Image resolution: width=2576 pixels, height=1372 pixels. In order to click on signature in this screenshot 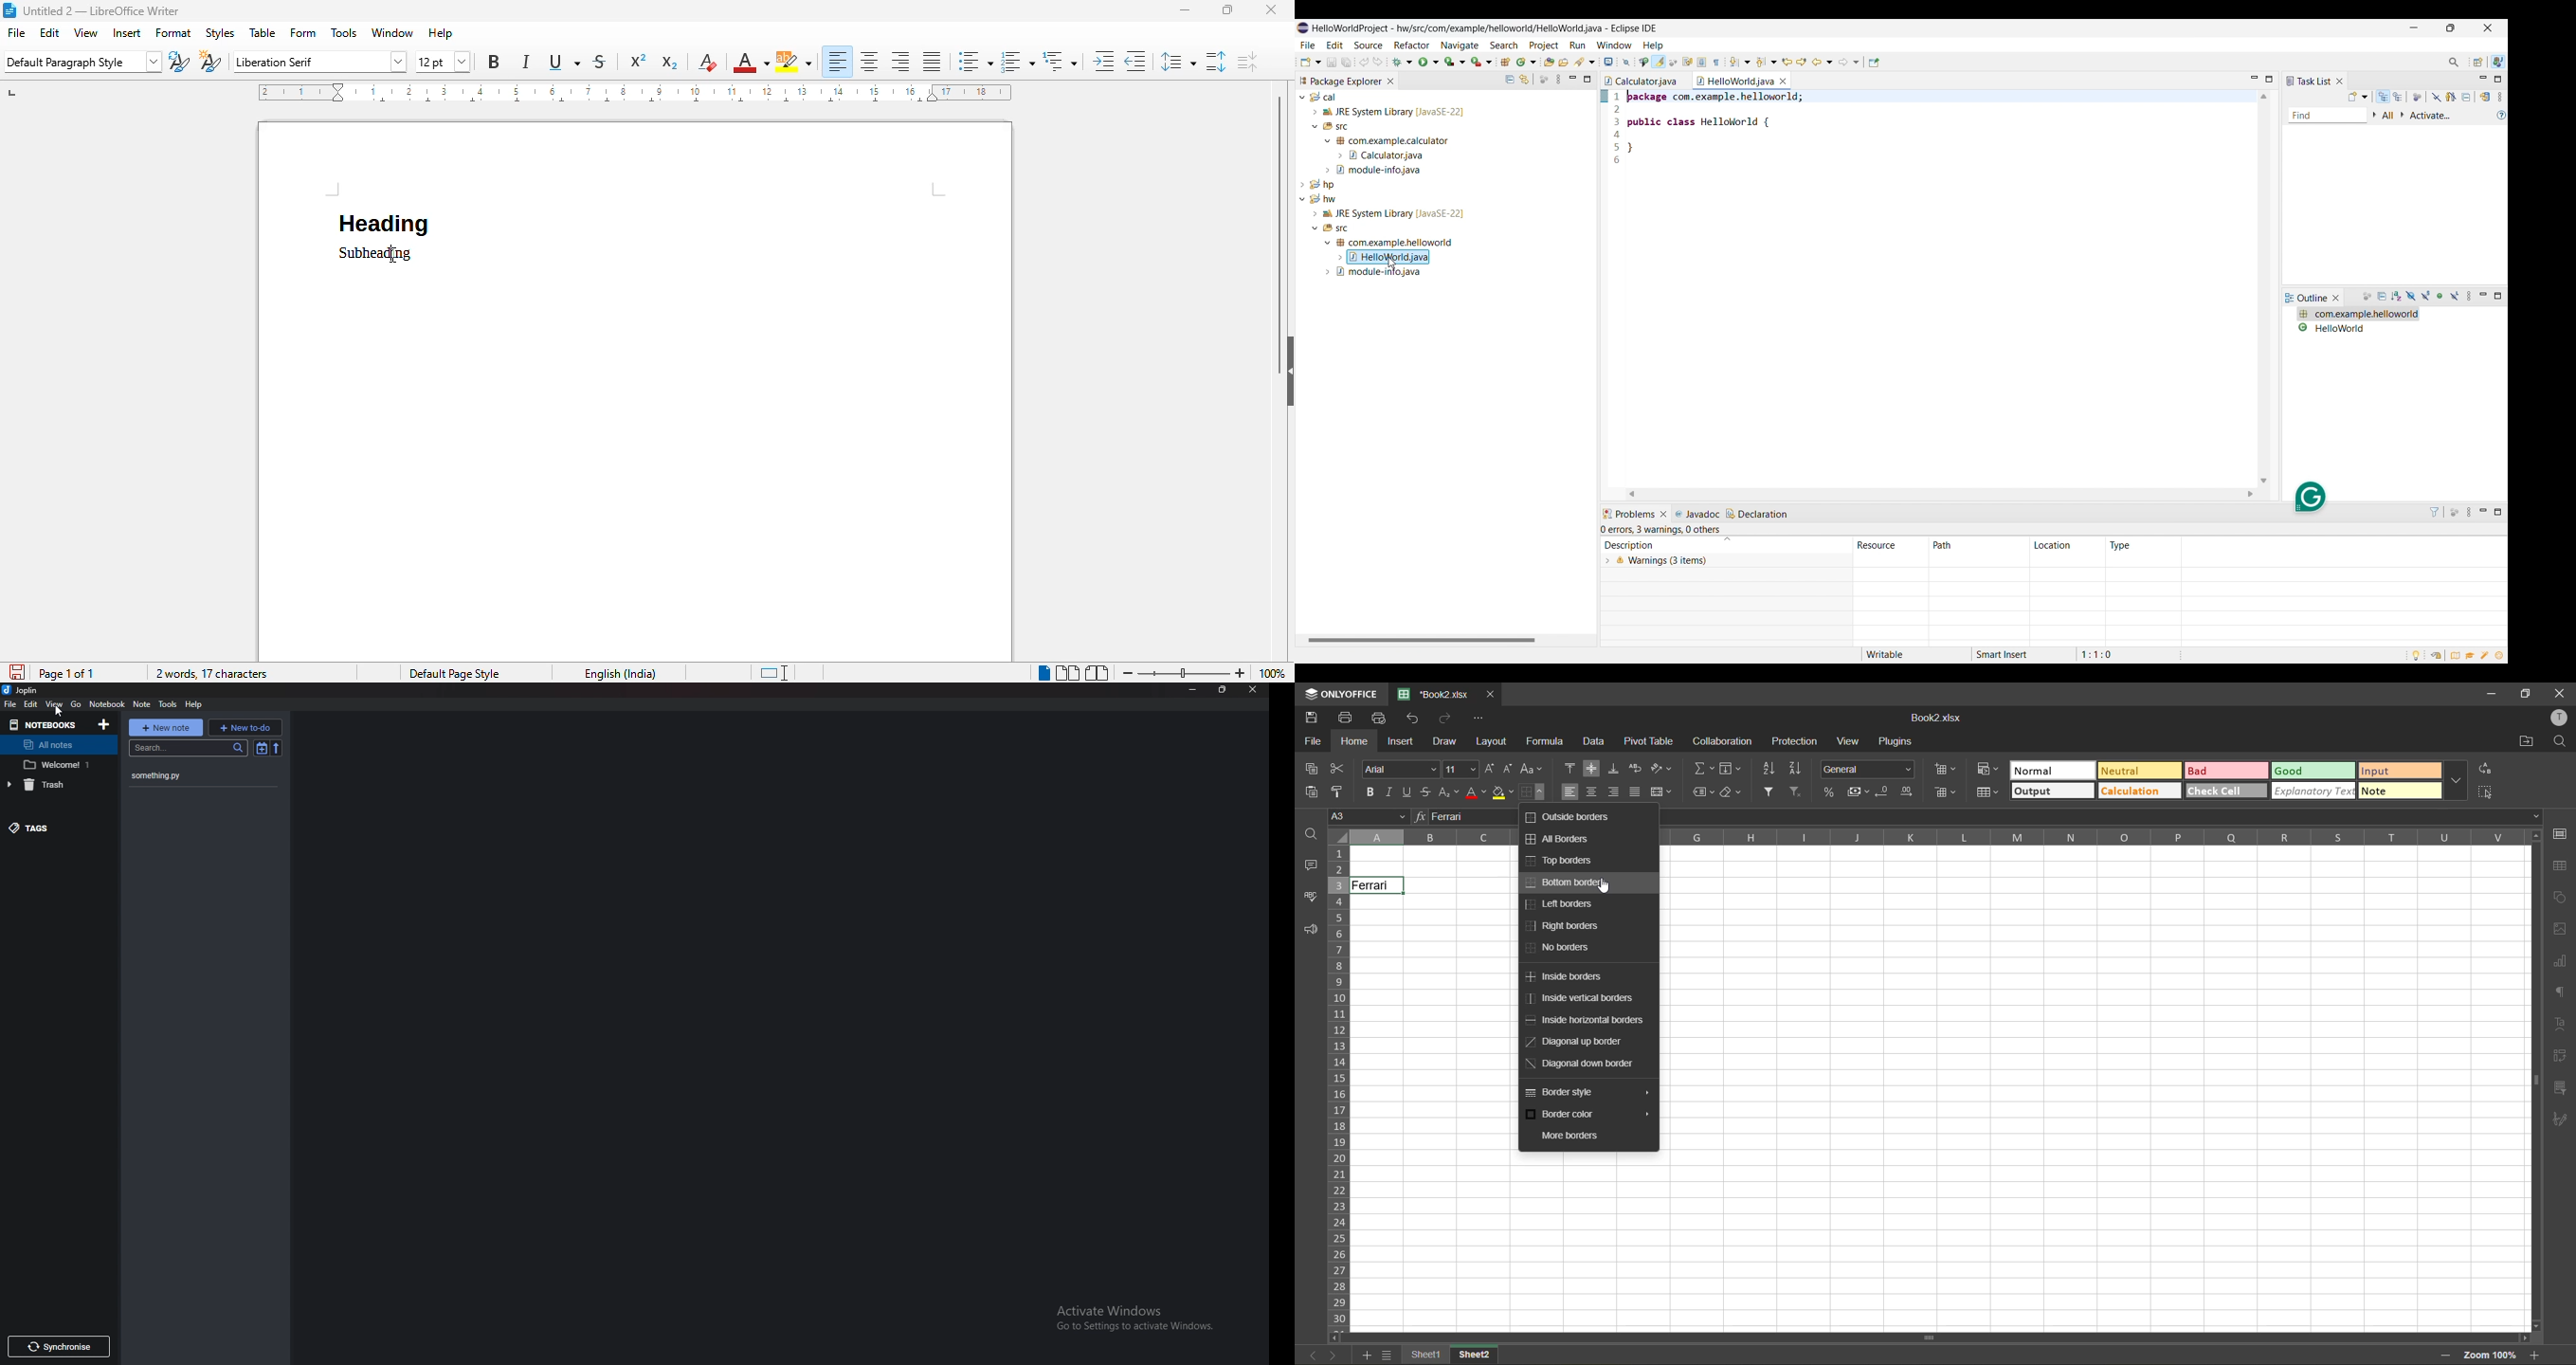, I will do `click(2561, 1121)`.